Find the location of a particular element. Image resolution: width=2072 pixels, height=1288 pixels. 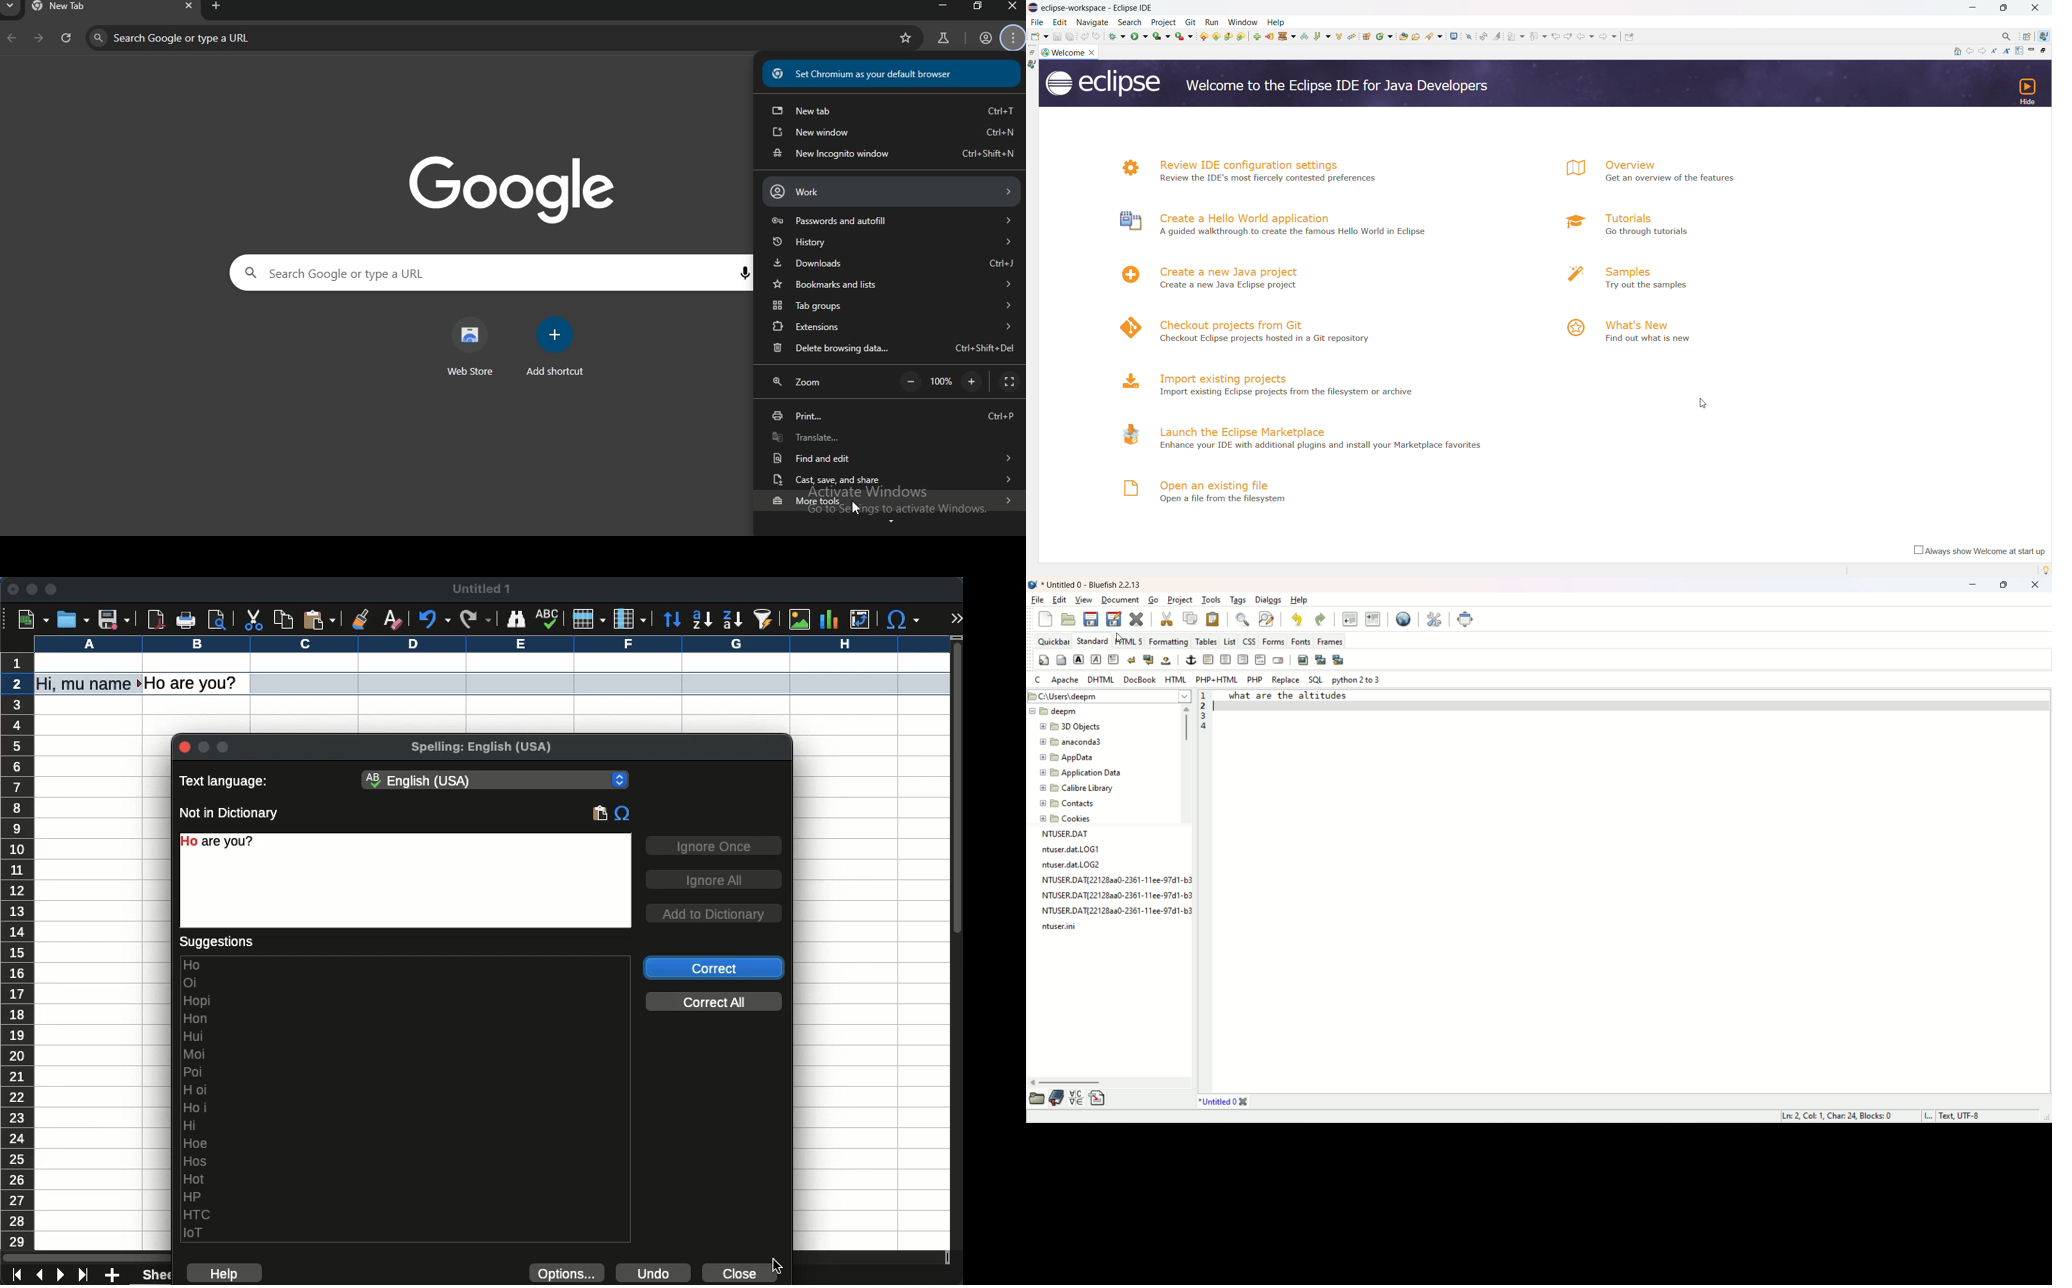

add shortcut is located at coordinates (558, 346).